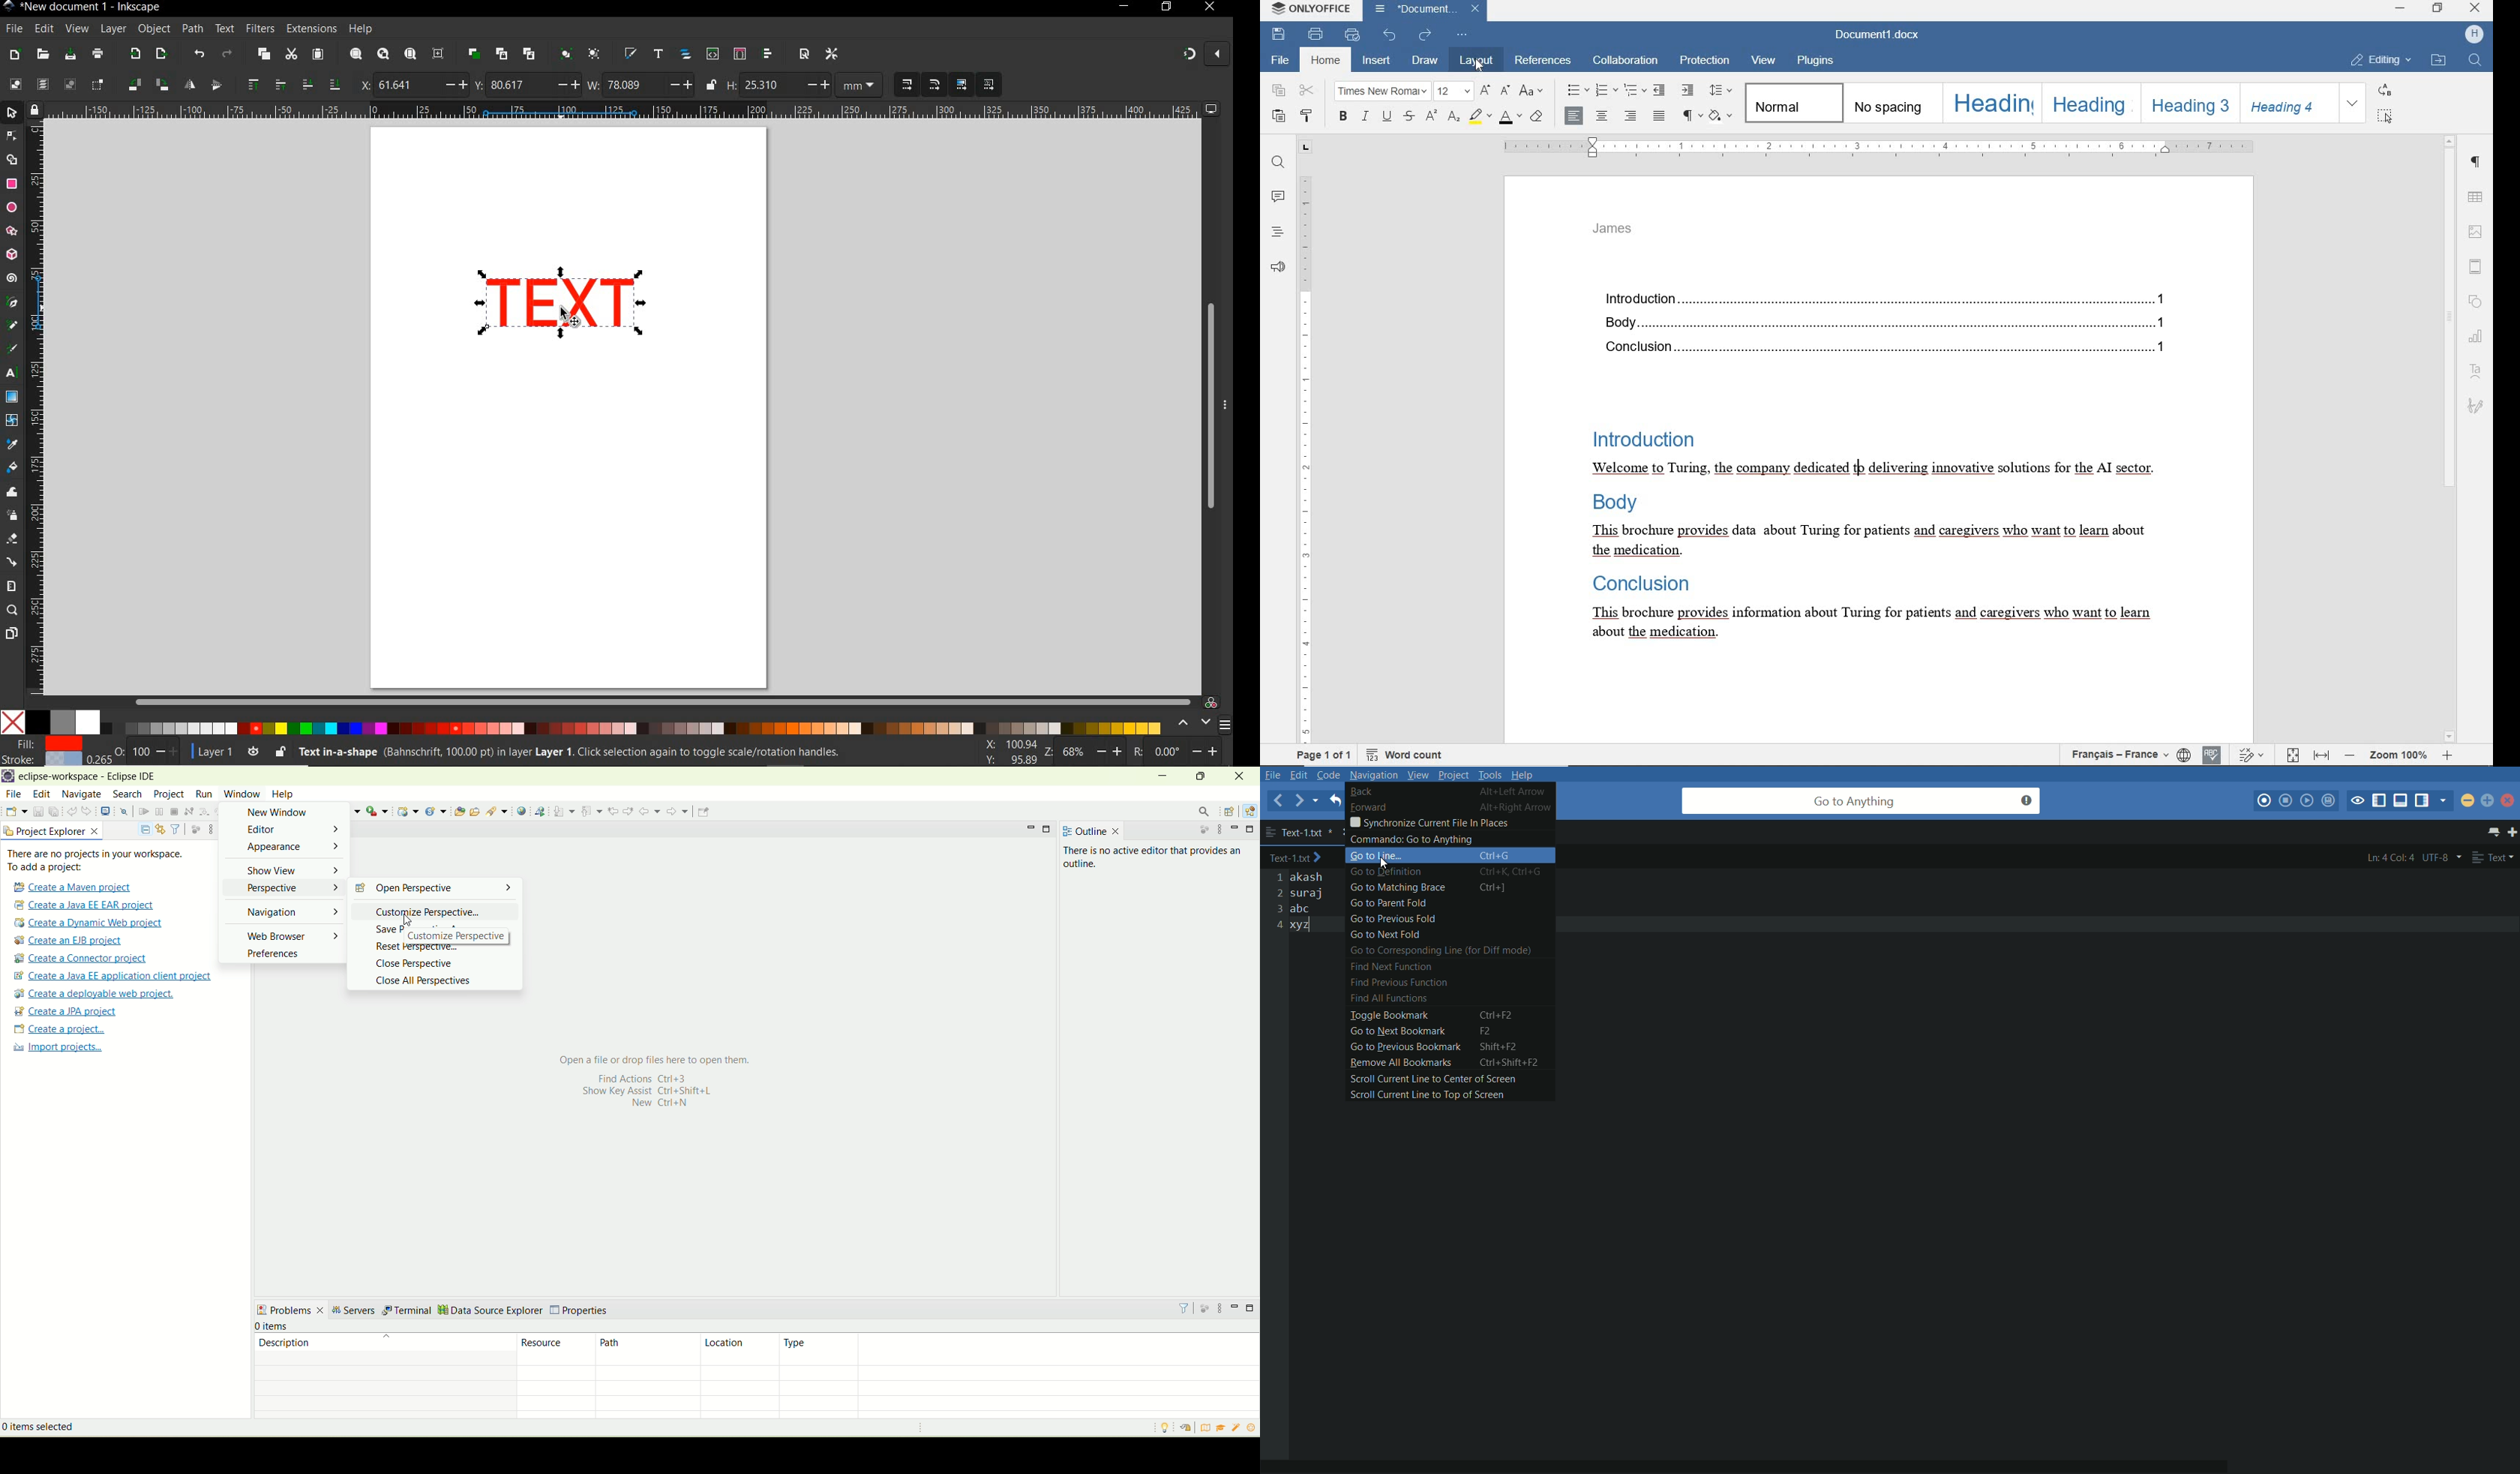 This screenshot has height=1484, width=2520. What do you see at coordinates (2322, 755) in the screenshot?
I see `fit to width` at bounding box center [2322, 755].